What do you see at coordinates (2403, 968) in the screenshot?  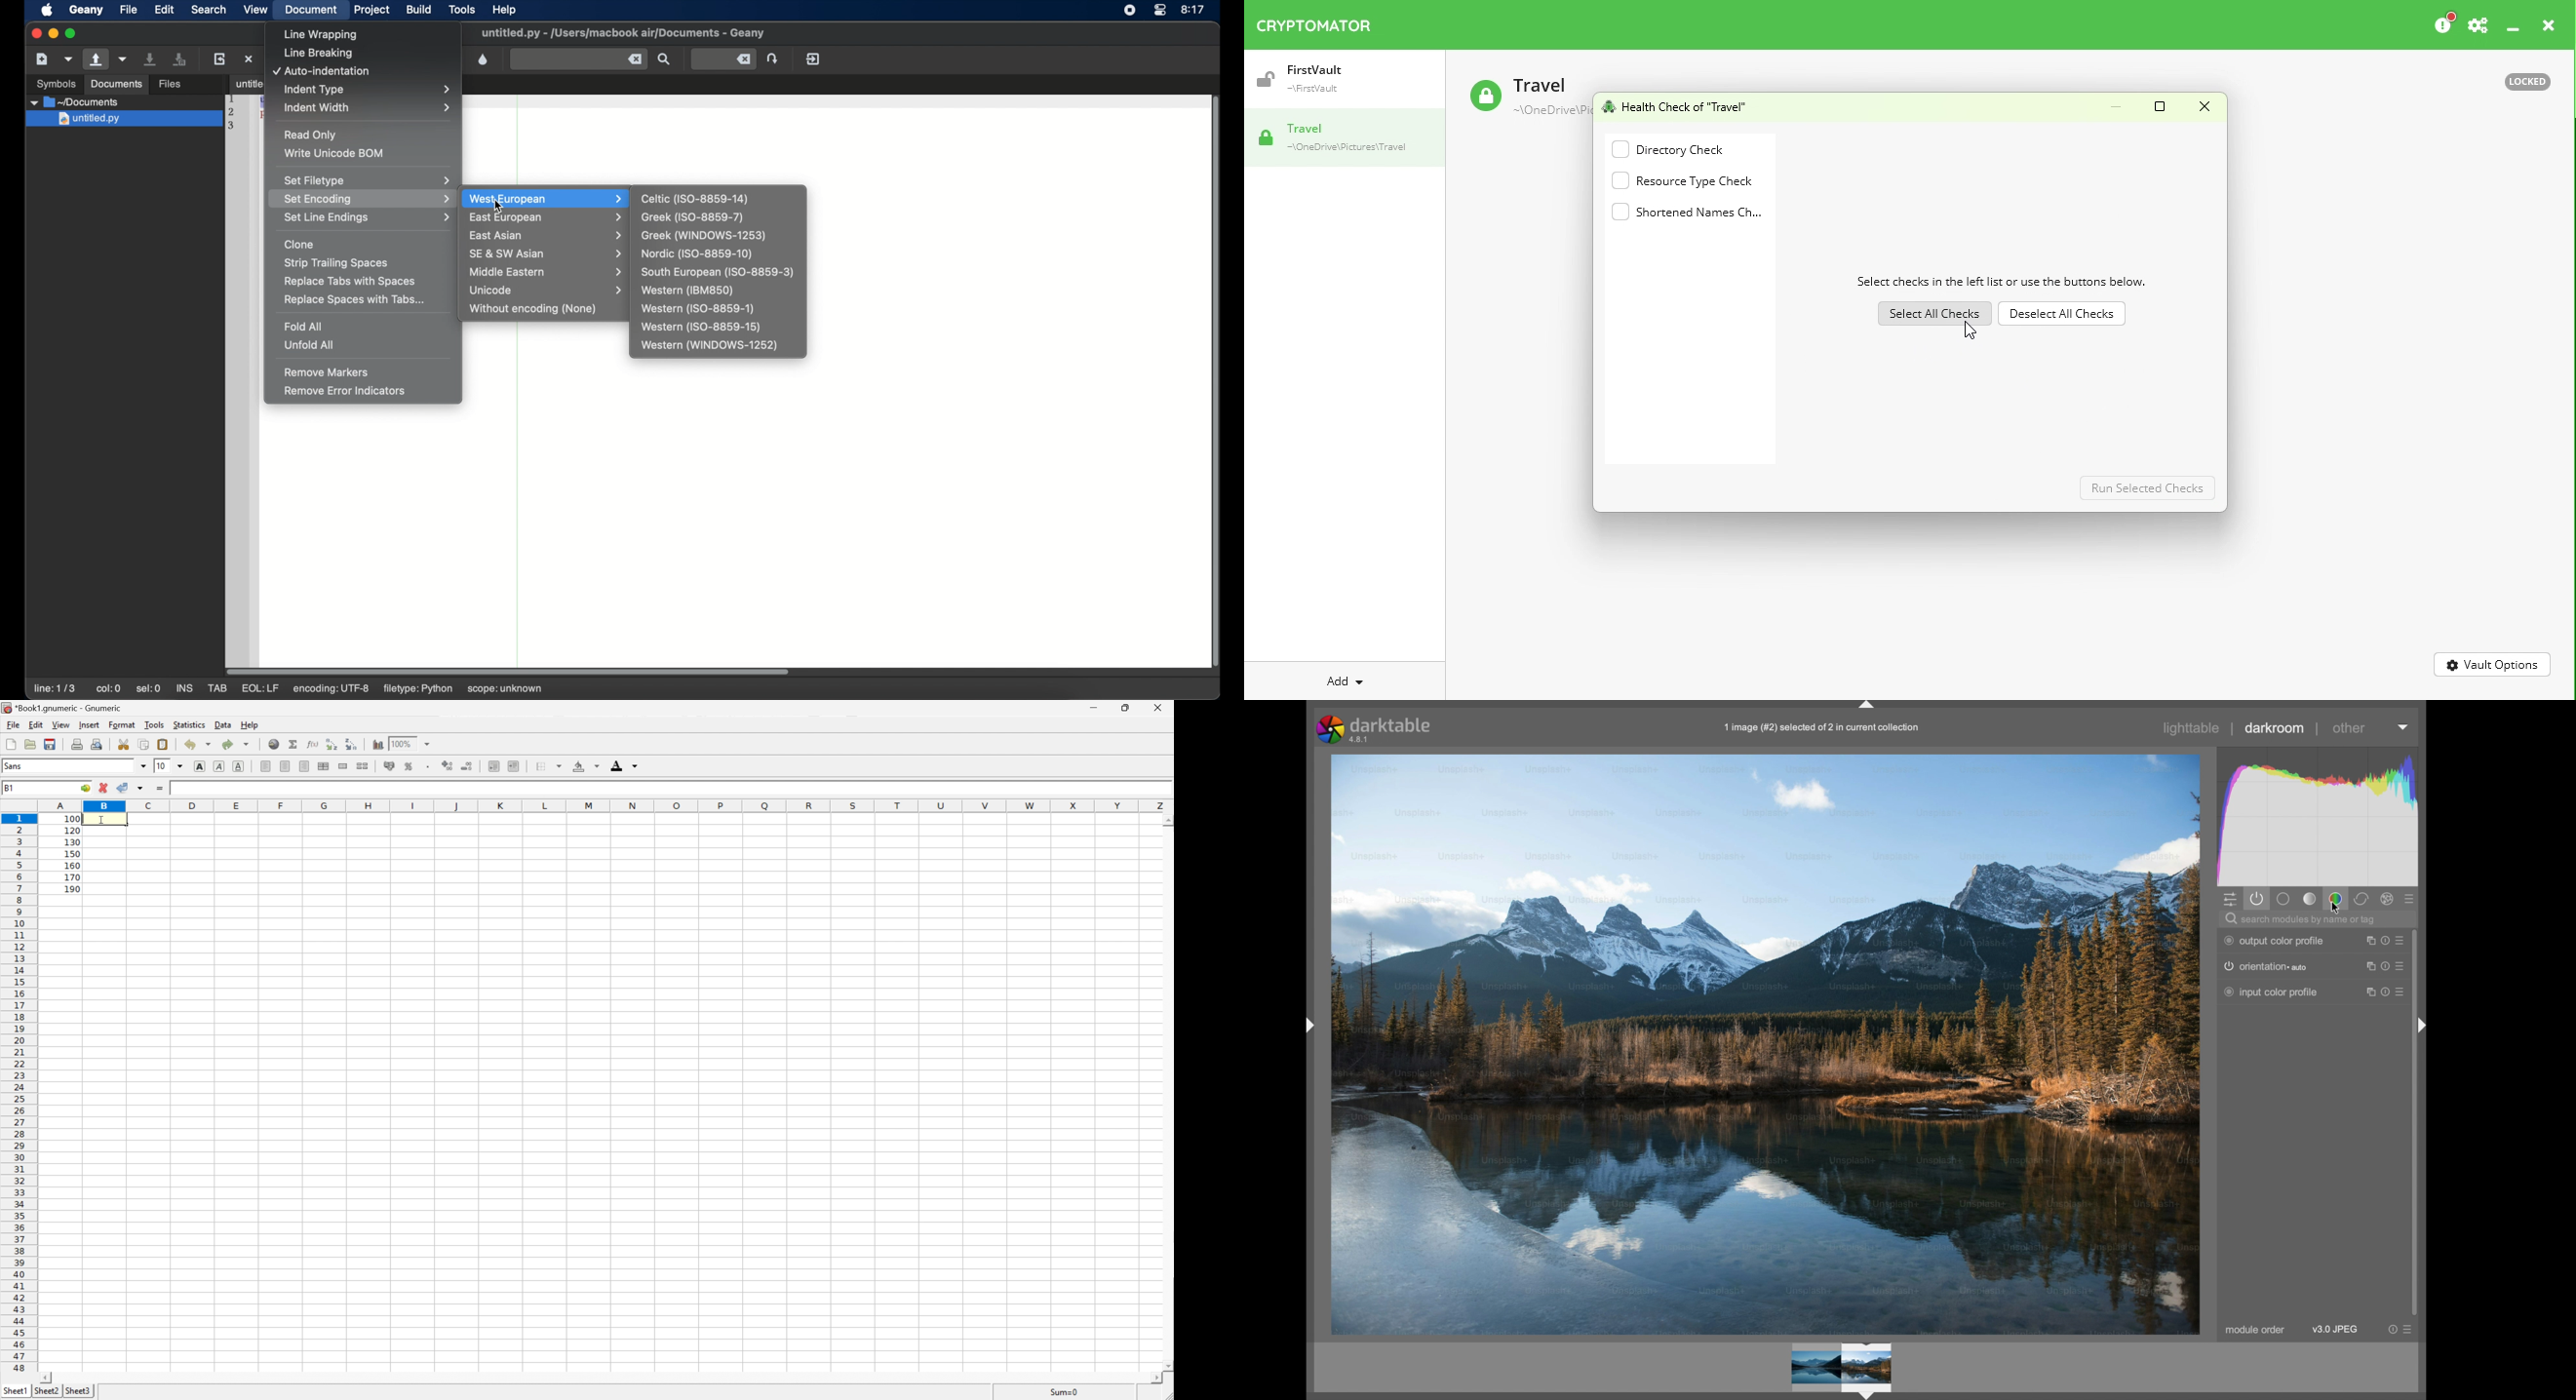 I see `presets` at bounding box center [2403, 968].